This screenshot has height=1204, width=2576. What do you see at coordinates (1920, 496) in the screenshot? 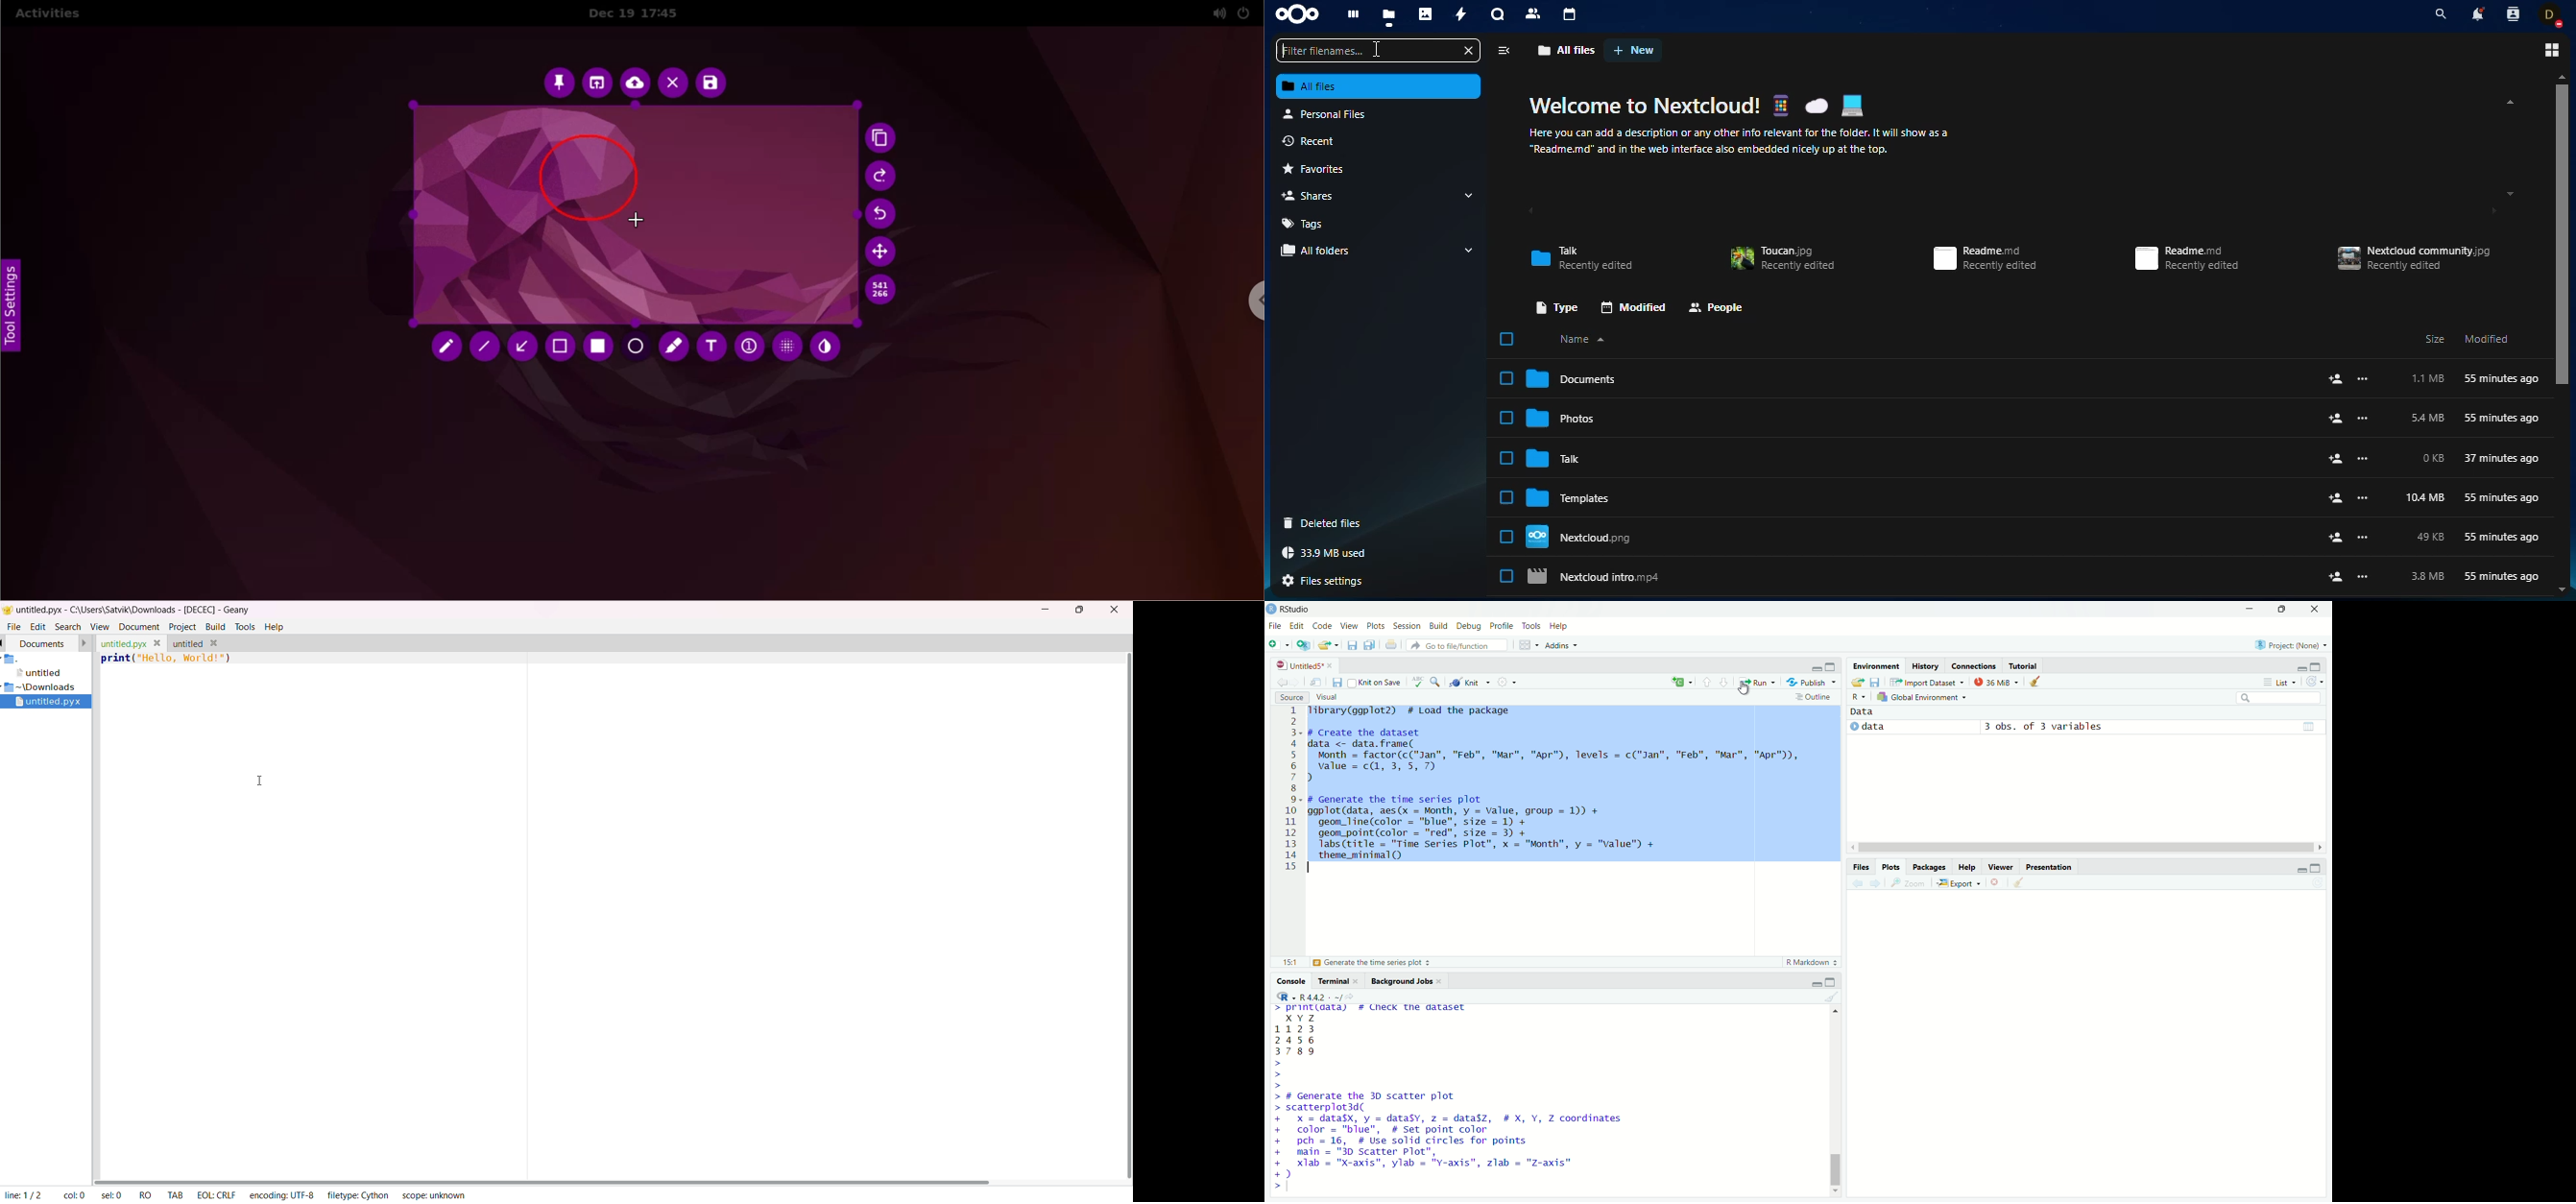
I see `Templates` at bounding box center [1920, 496].